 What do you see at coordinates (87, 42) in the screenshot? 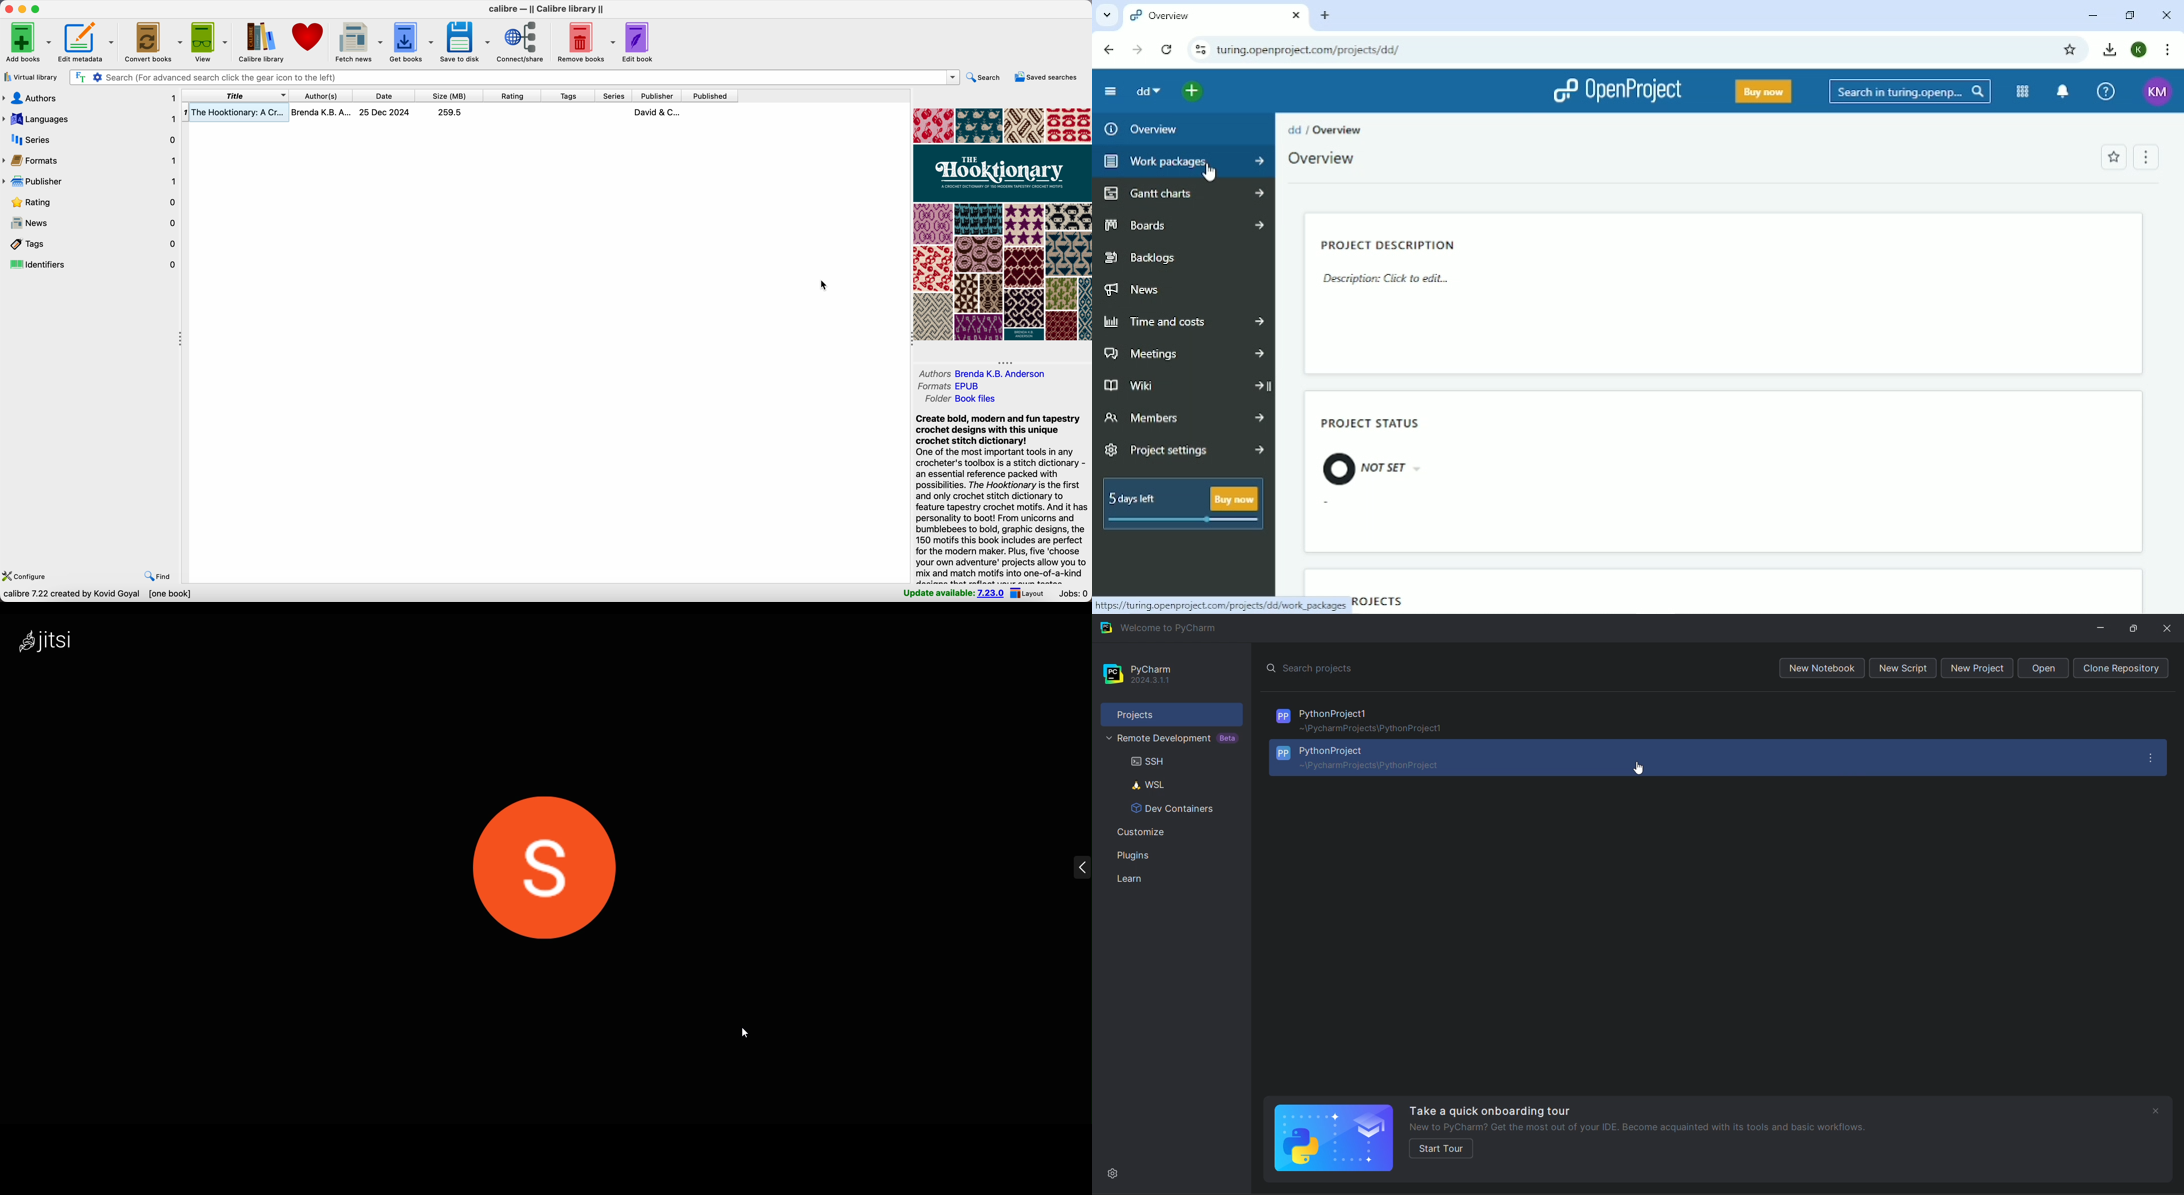
I see `edit metadata` at bounding box center [87, 42].